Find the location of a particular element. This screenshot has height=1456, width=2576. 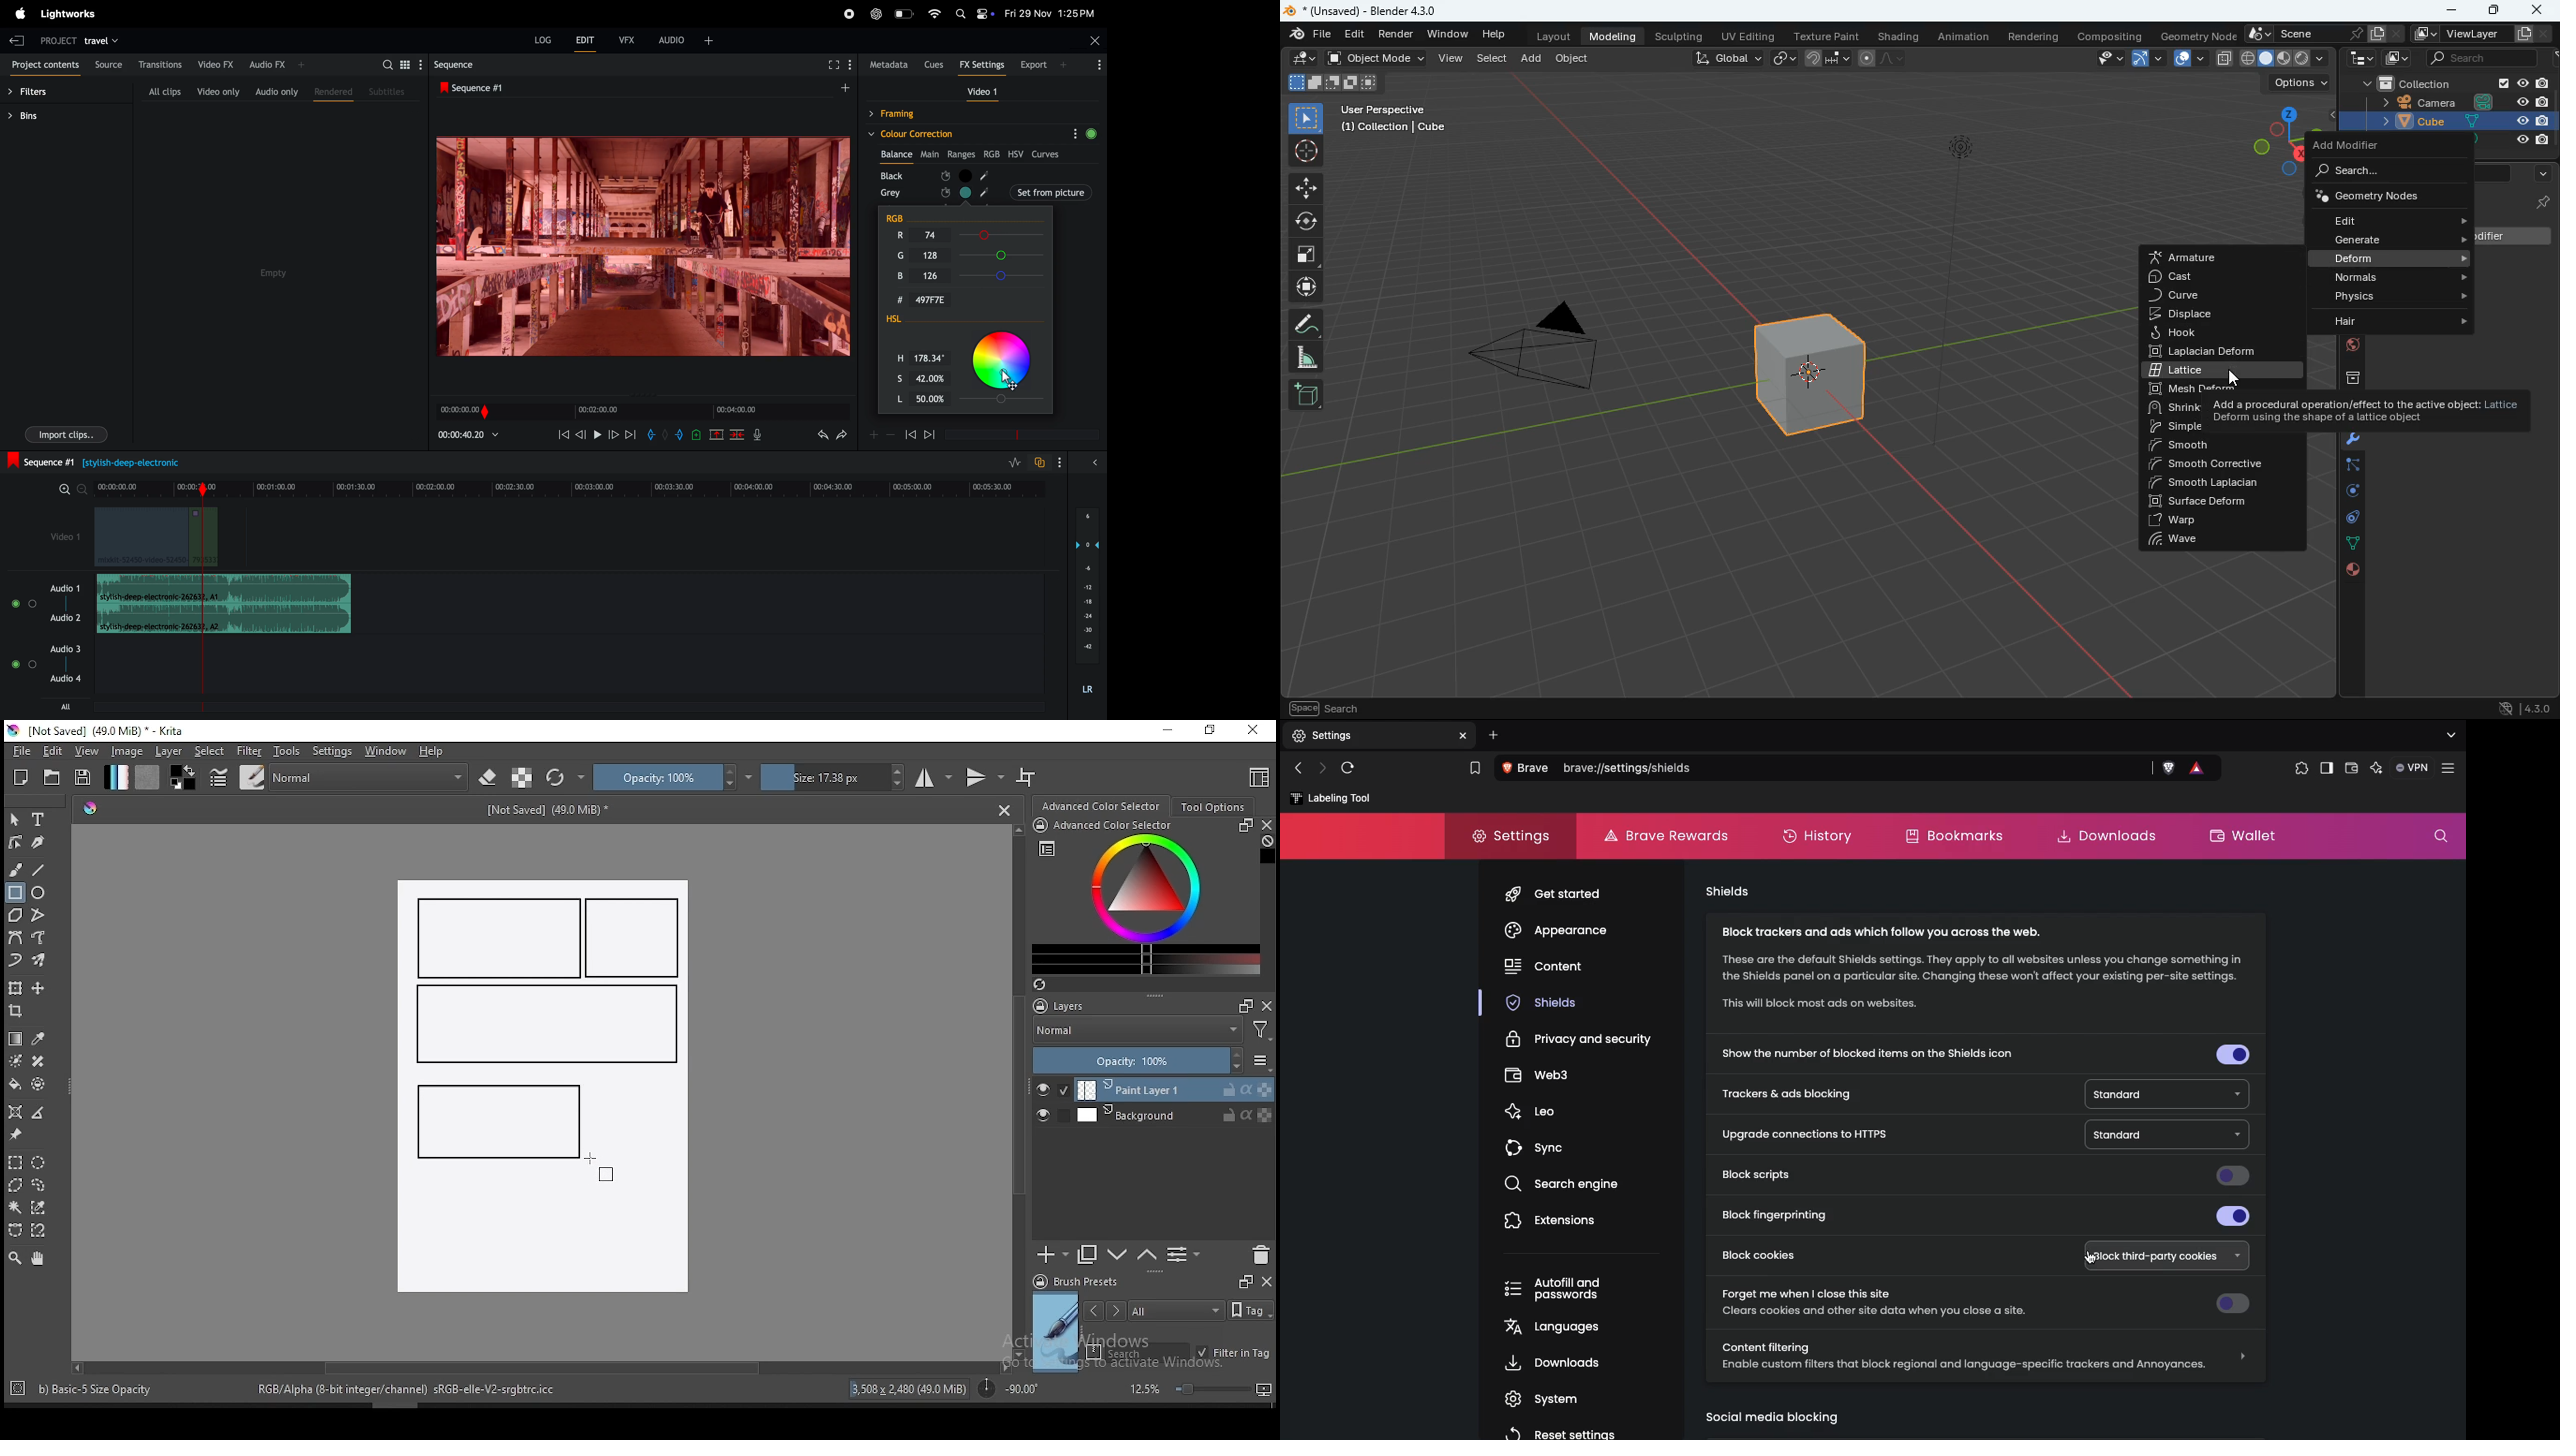

tofggle audio track is located at coordinates (1039, 462).